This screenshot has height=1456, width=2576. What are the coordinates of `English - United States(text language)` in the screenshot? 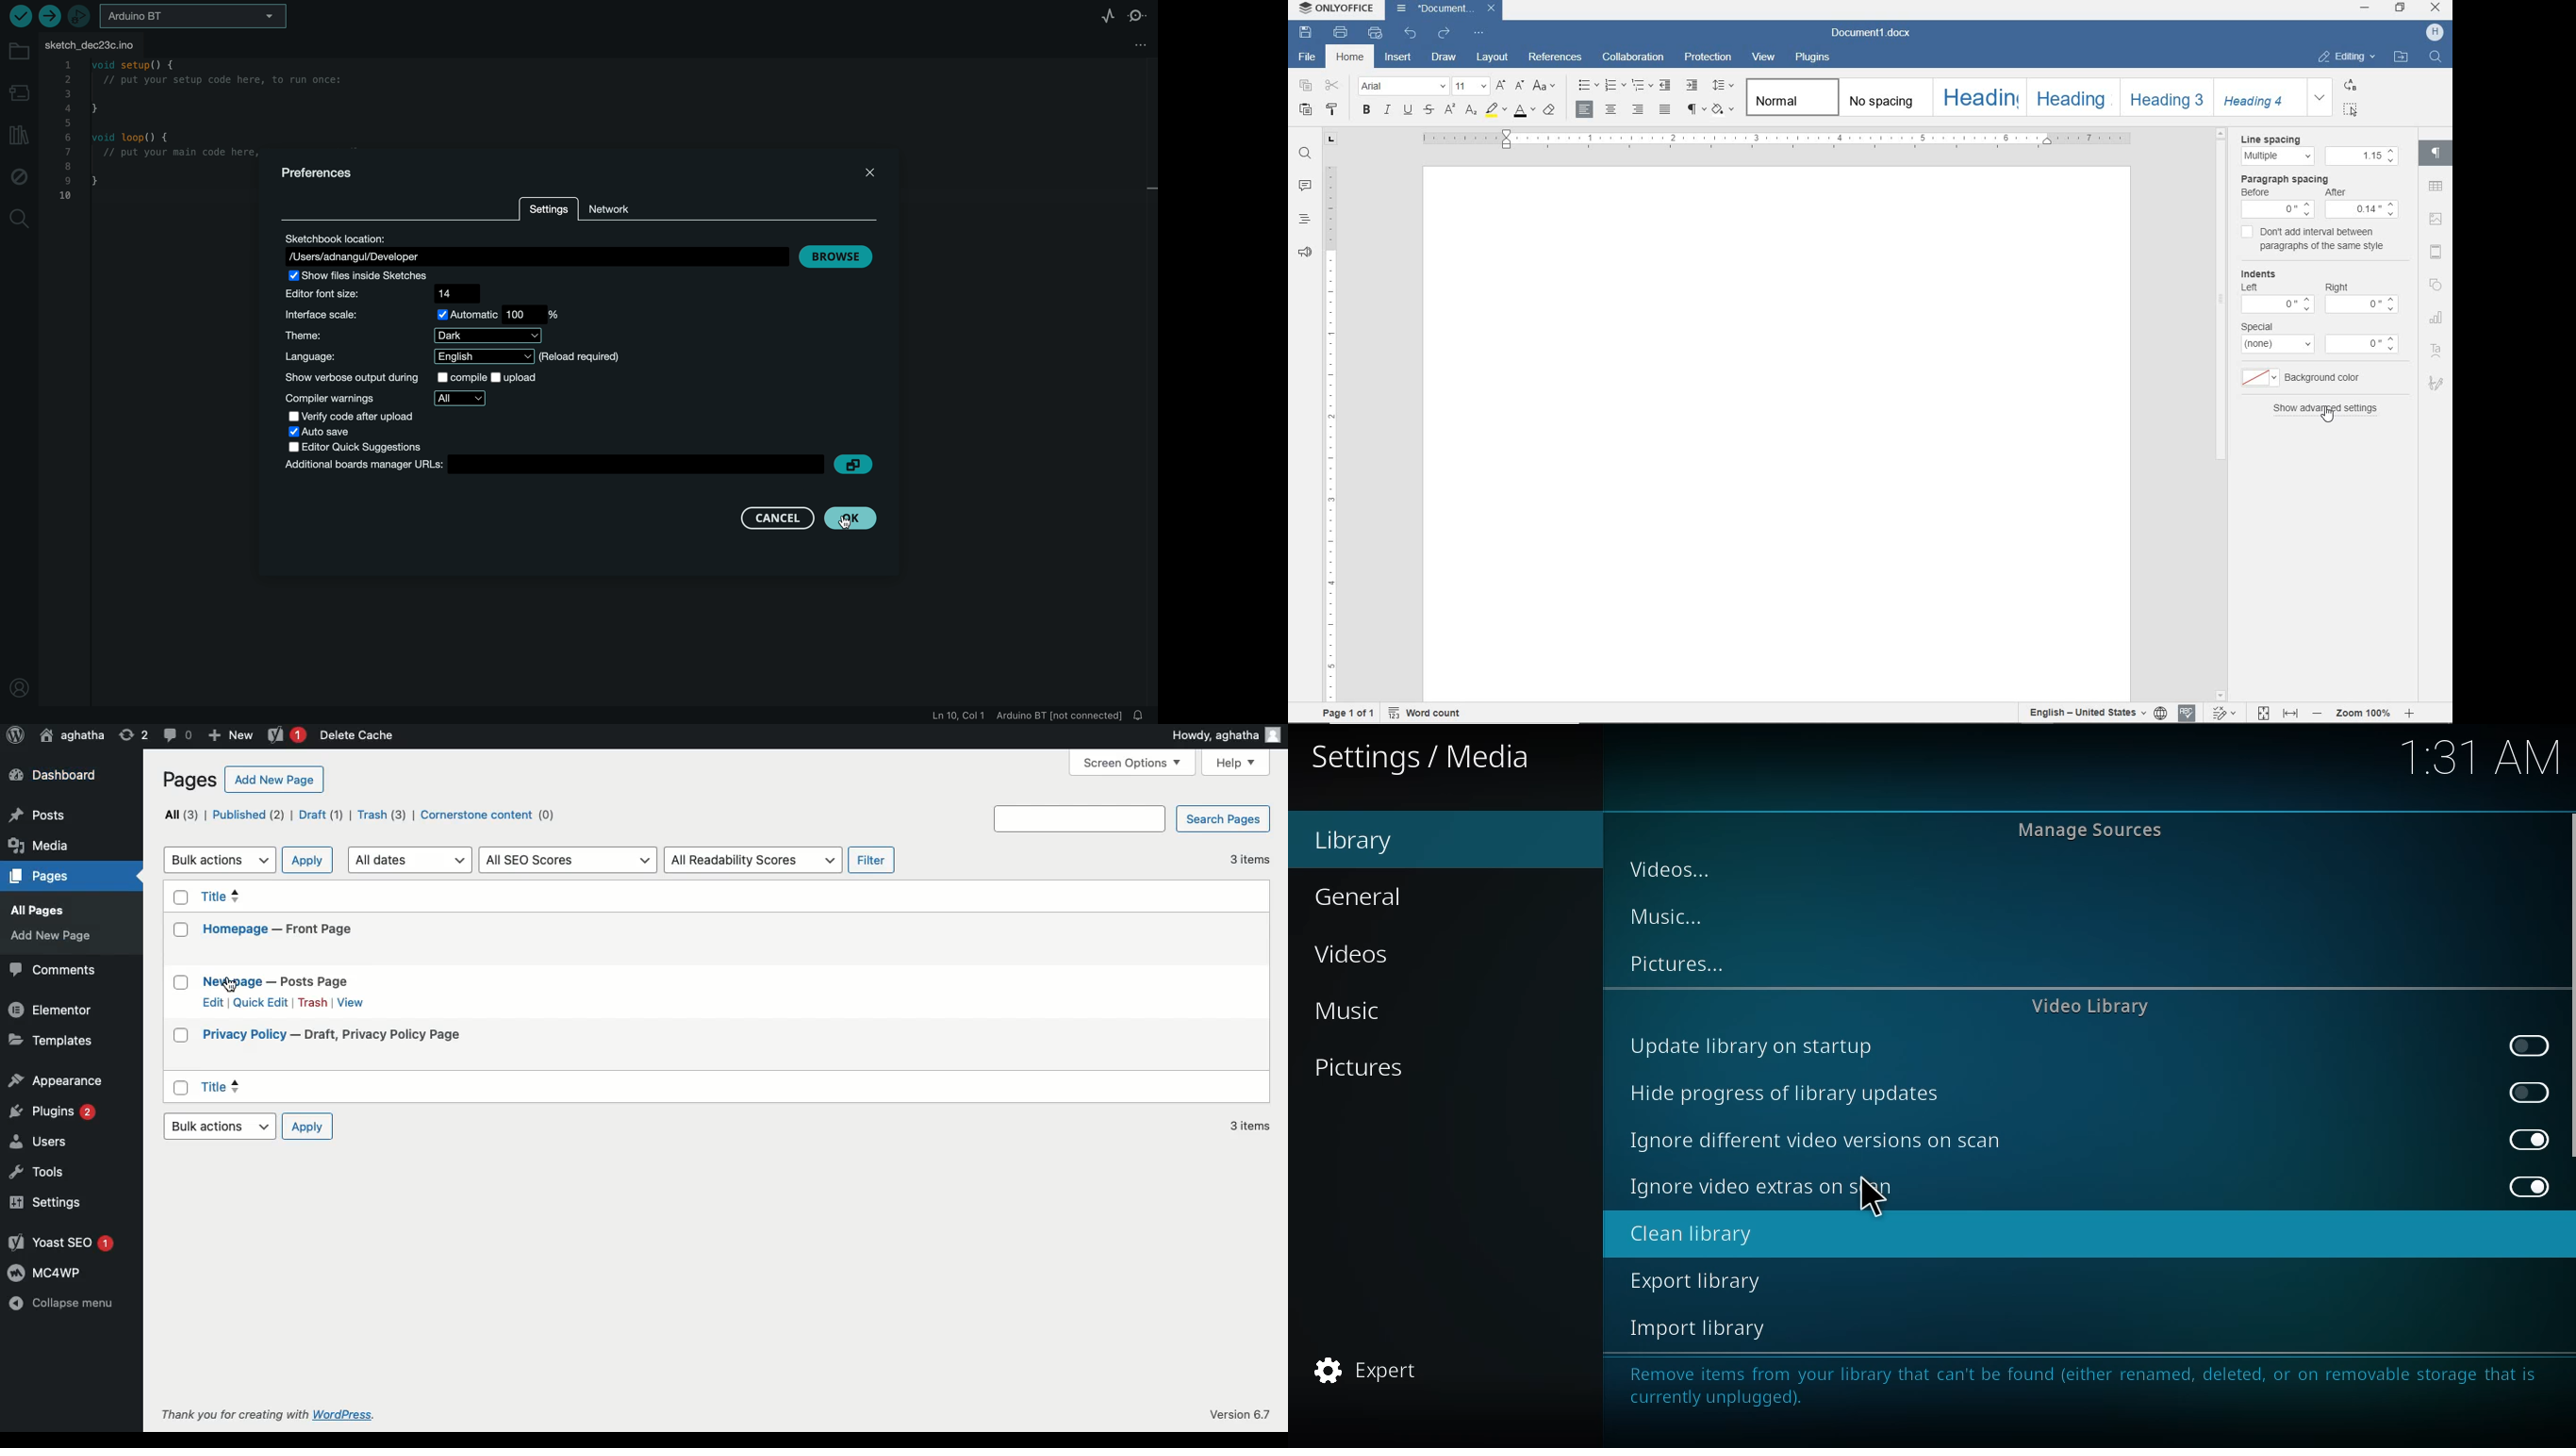 It's located at (2086, 714).